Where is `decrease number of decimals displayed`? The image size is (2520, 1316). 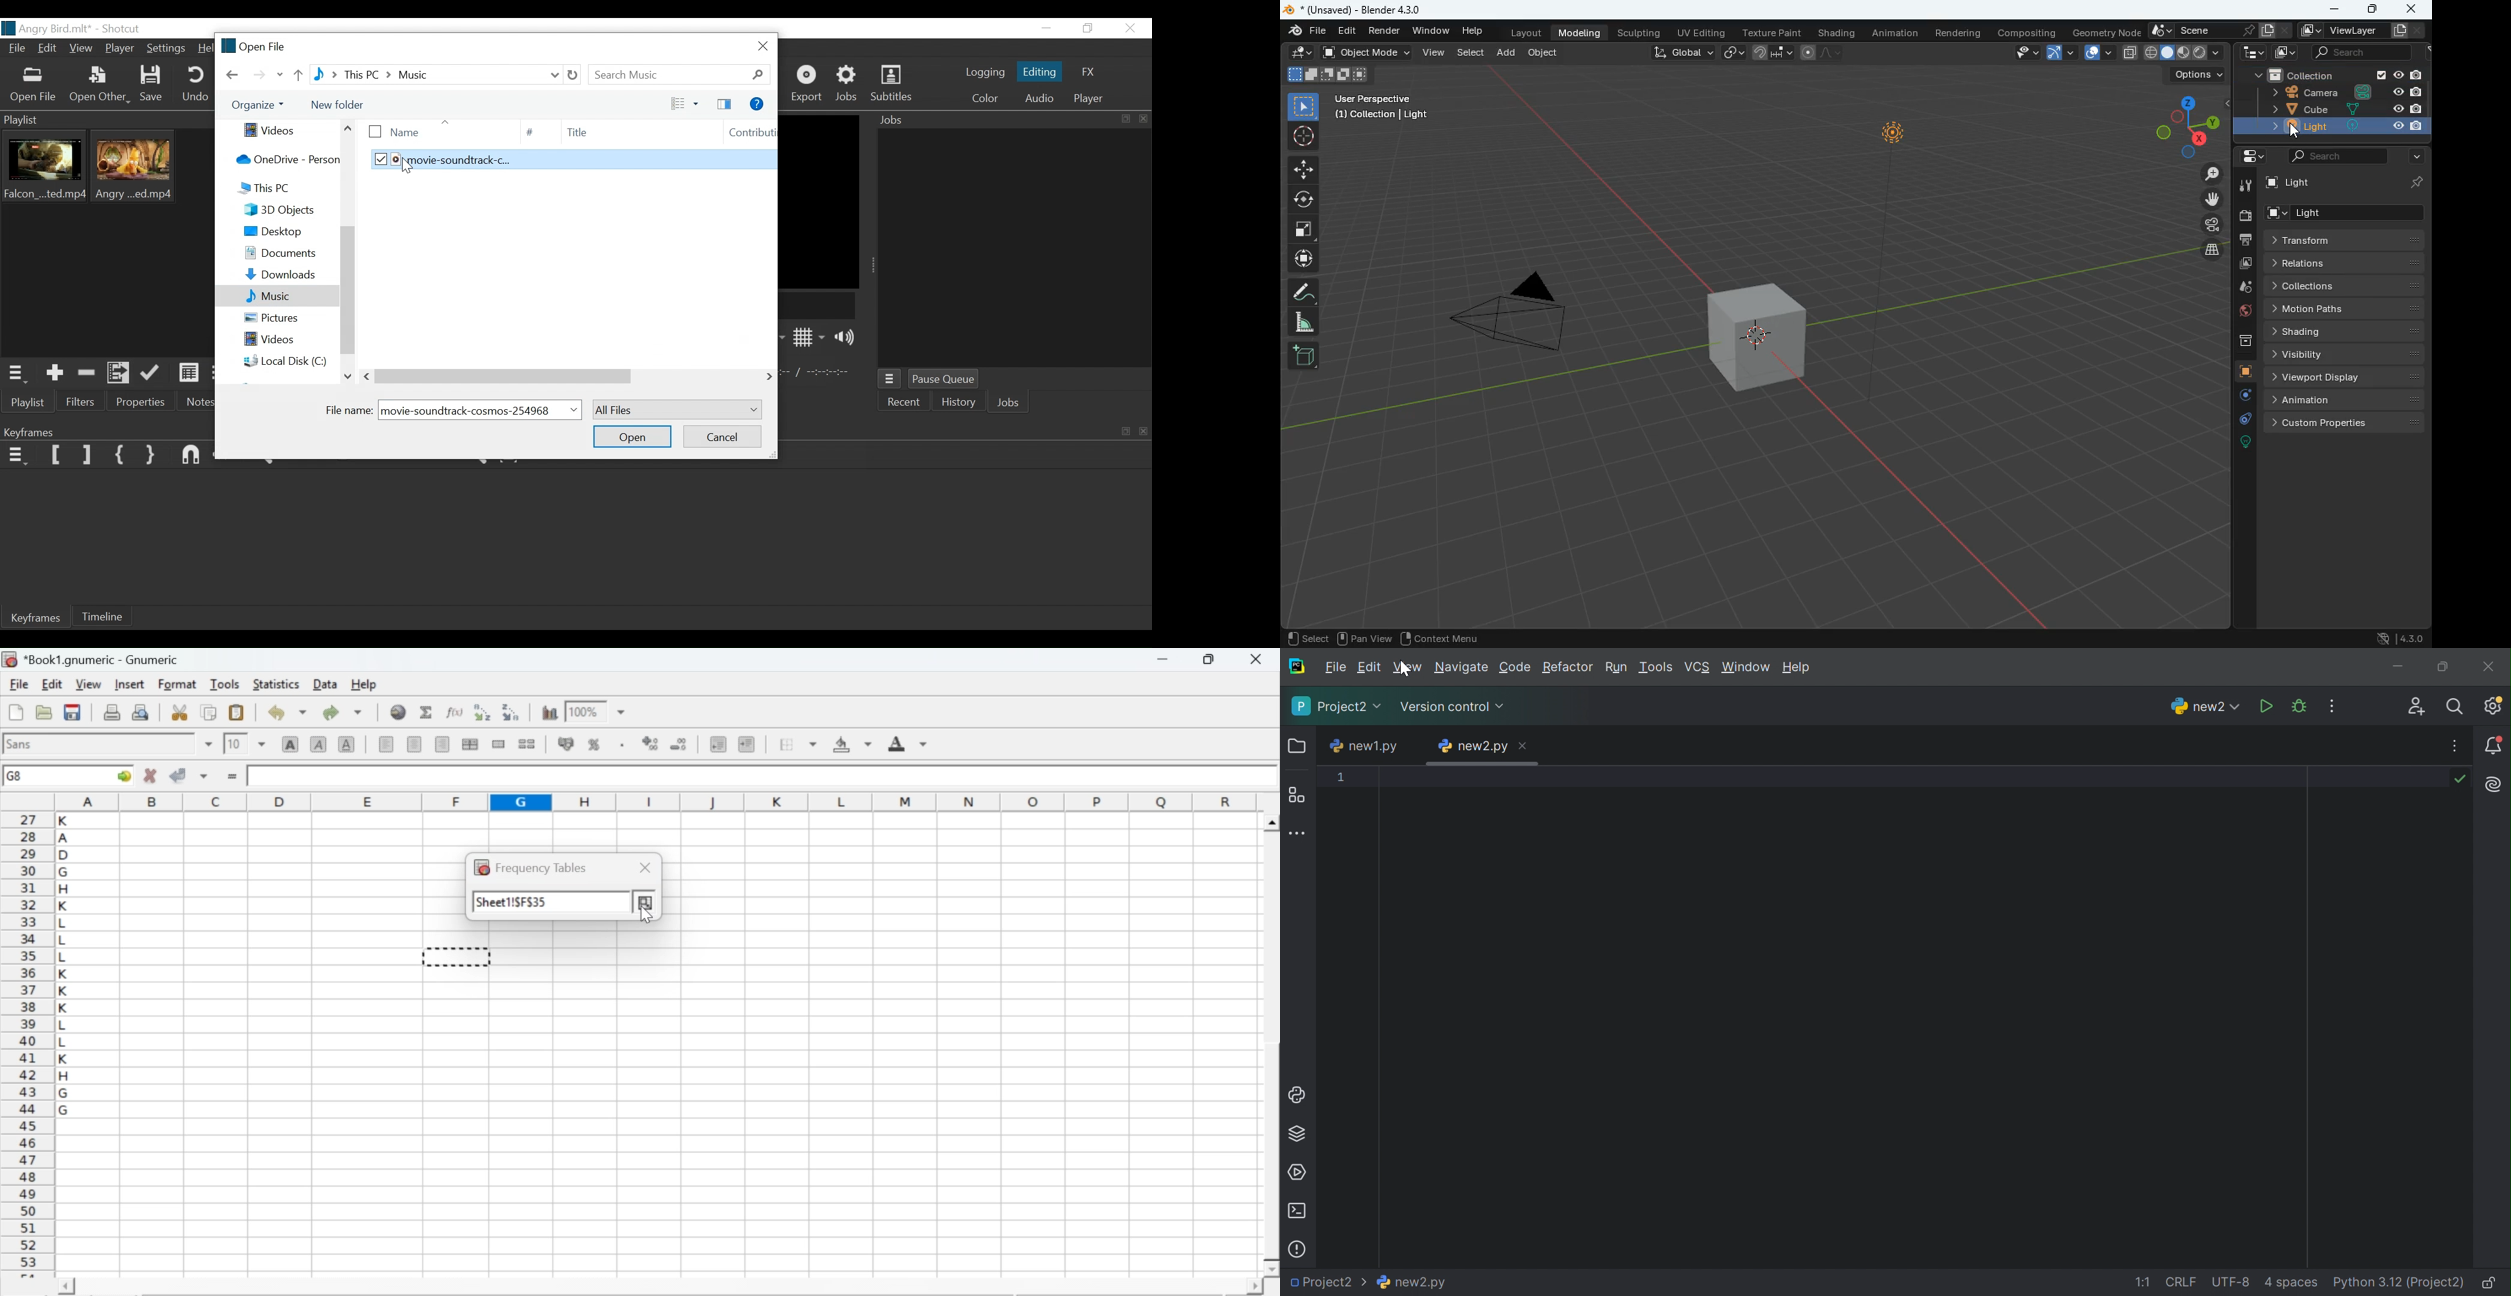
decrease number of decimals displayed is located at coordinates (678, 745).